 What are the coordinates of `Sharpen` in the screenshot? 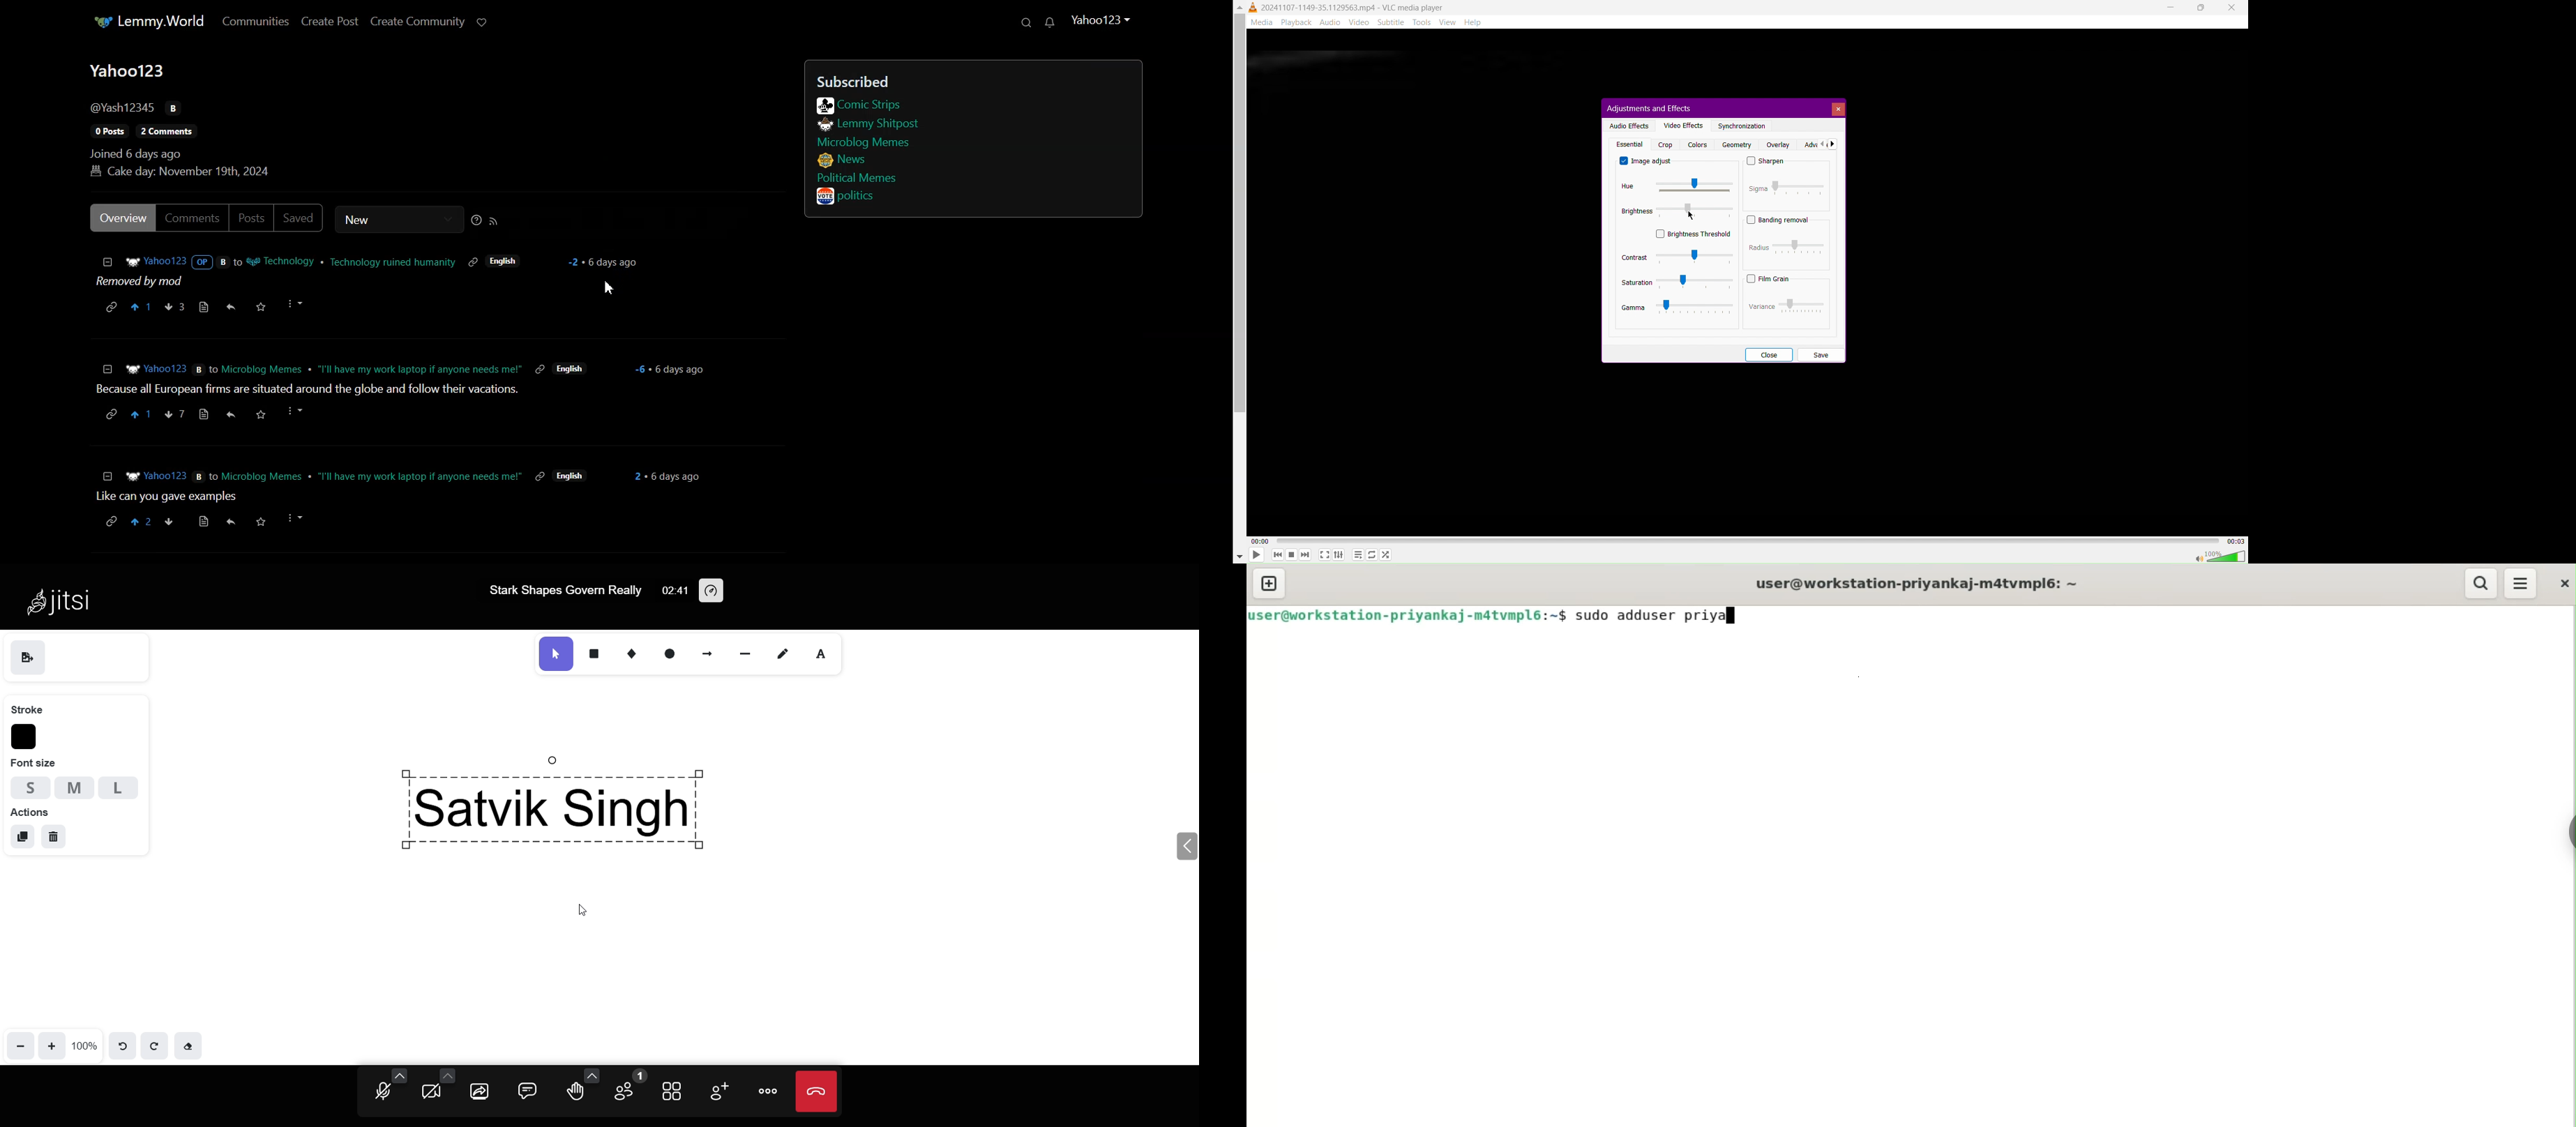 It's located at (1766, 162).